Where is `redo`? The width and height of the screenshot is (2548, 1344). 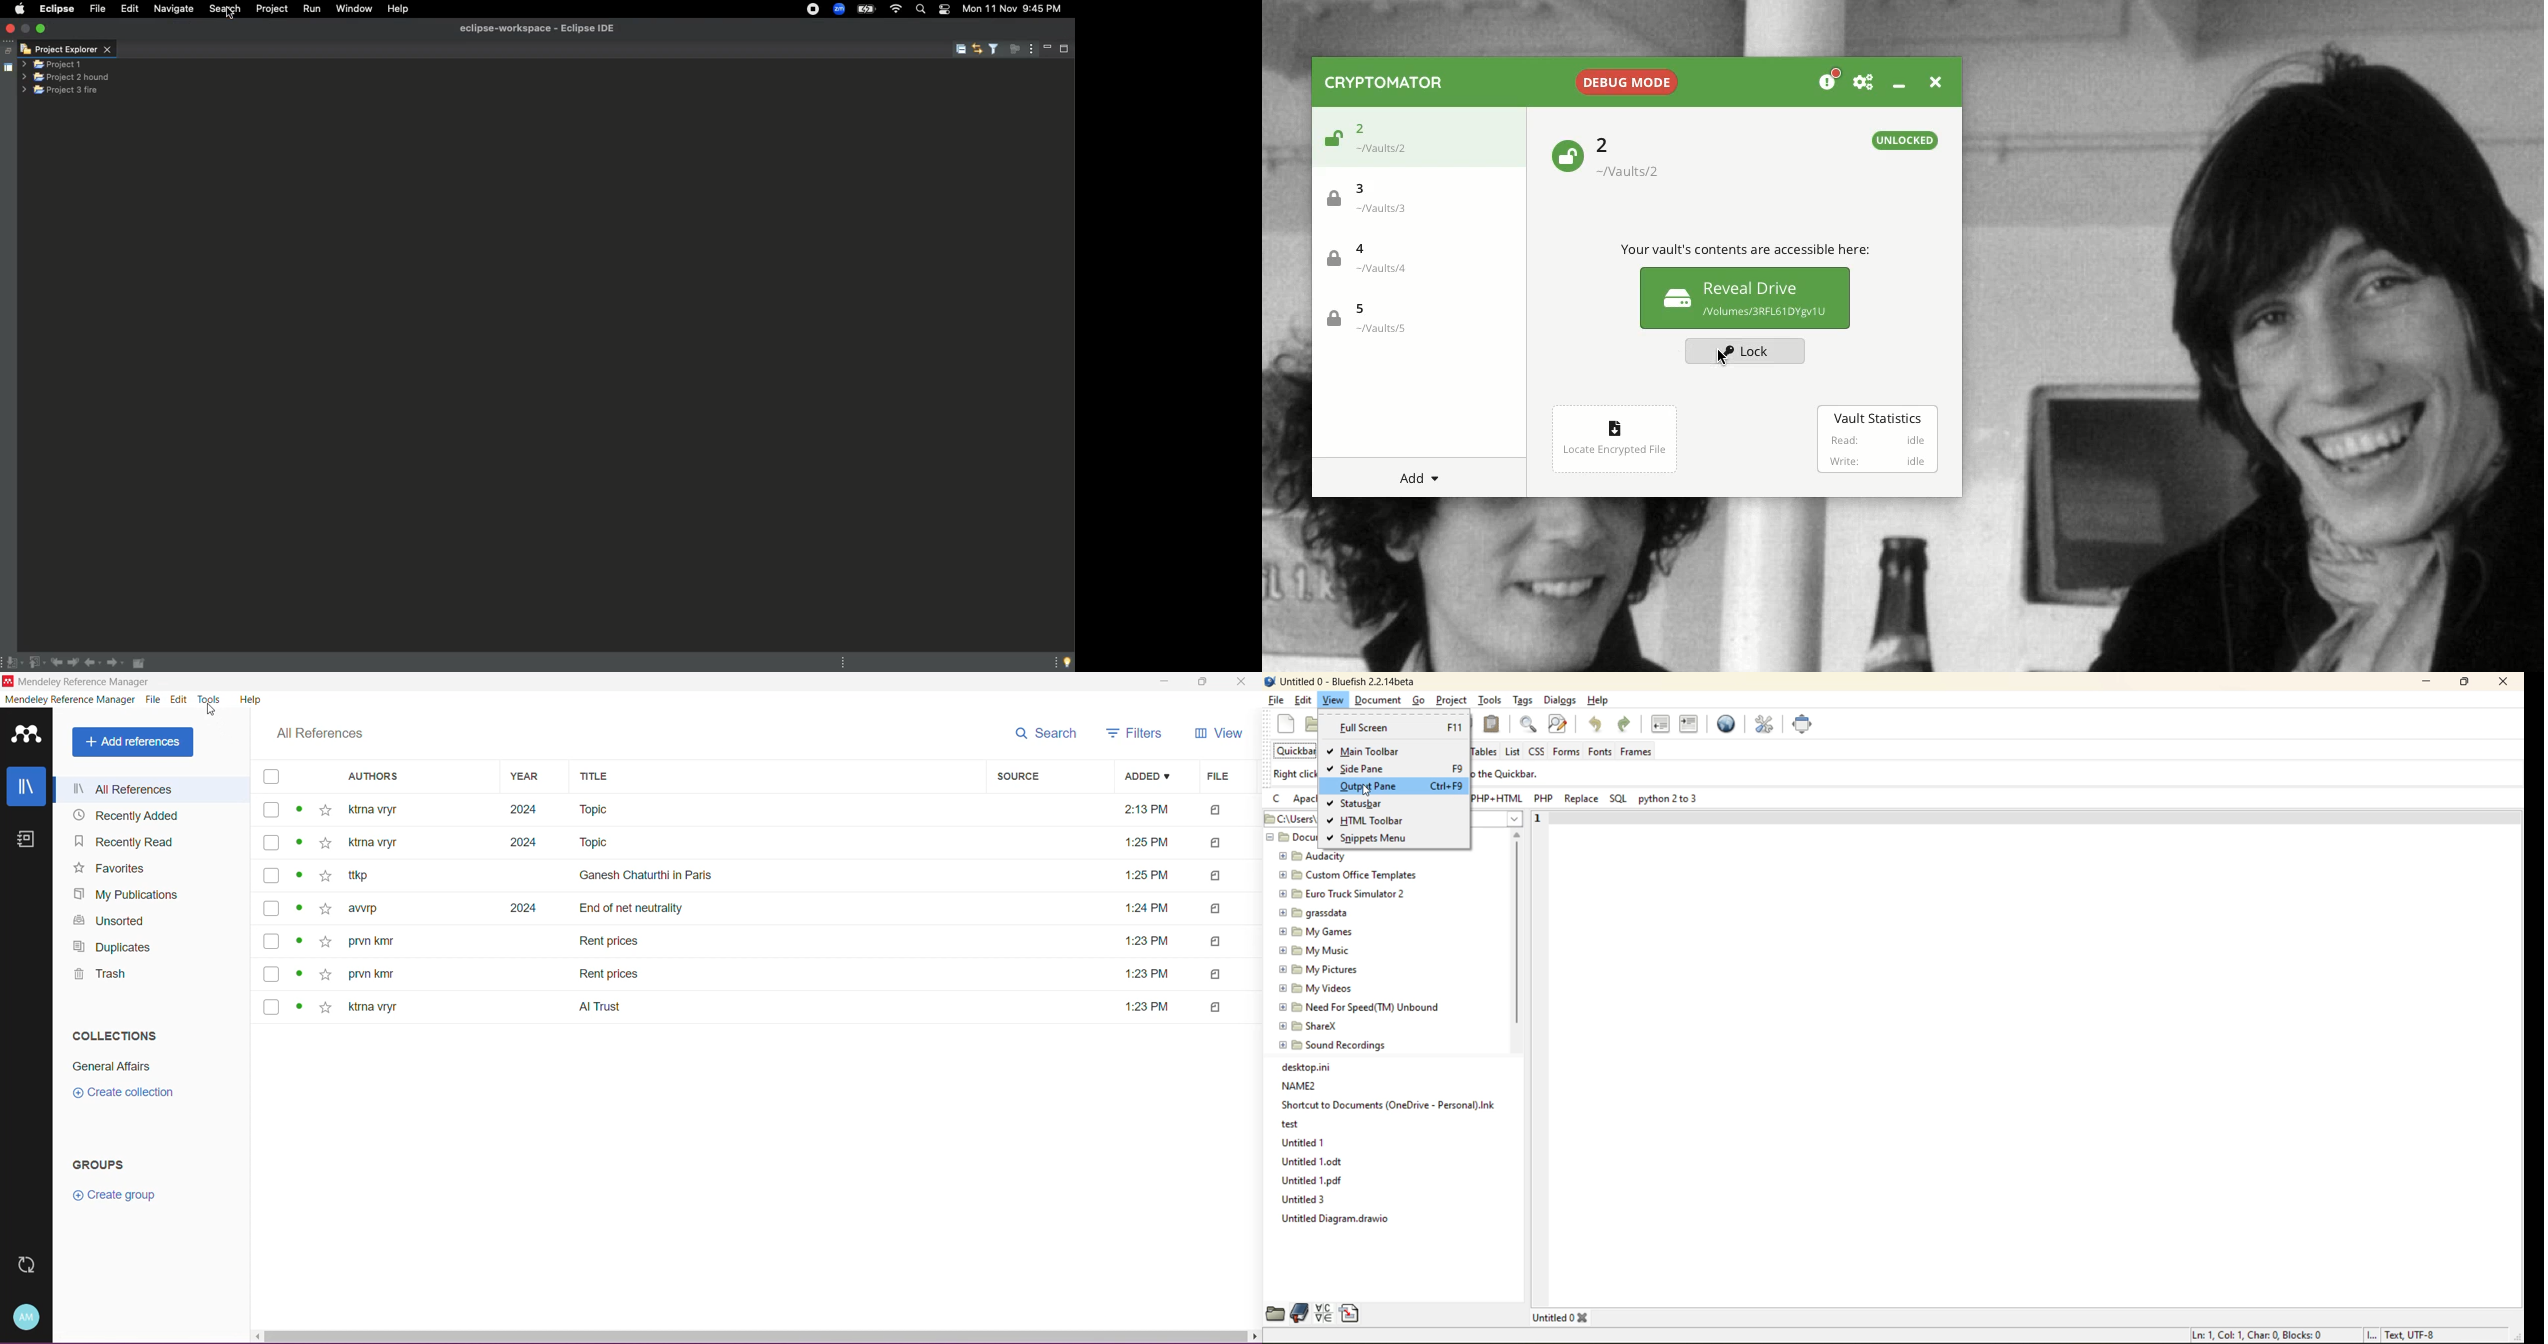
redo is located at coordinates (1627, 725).